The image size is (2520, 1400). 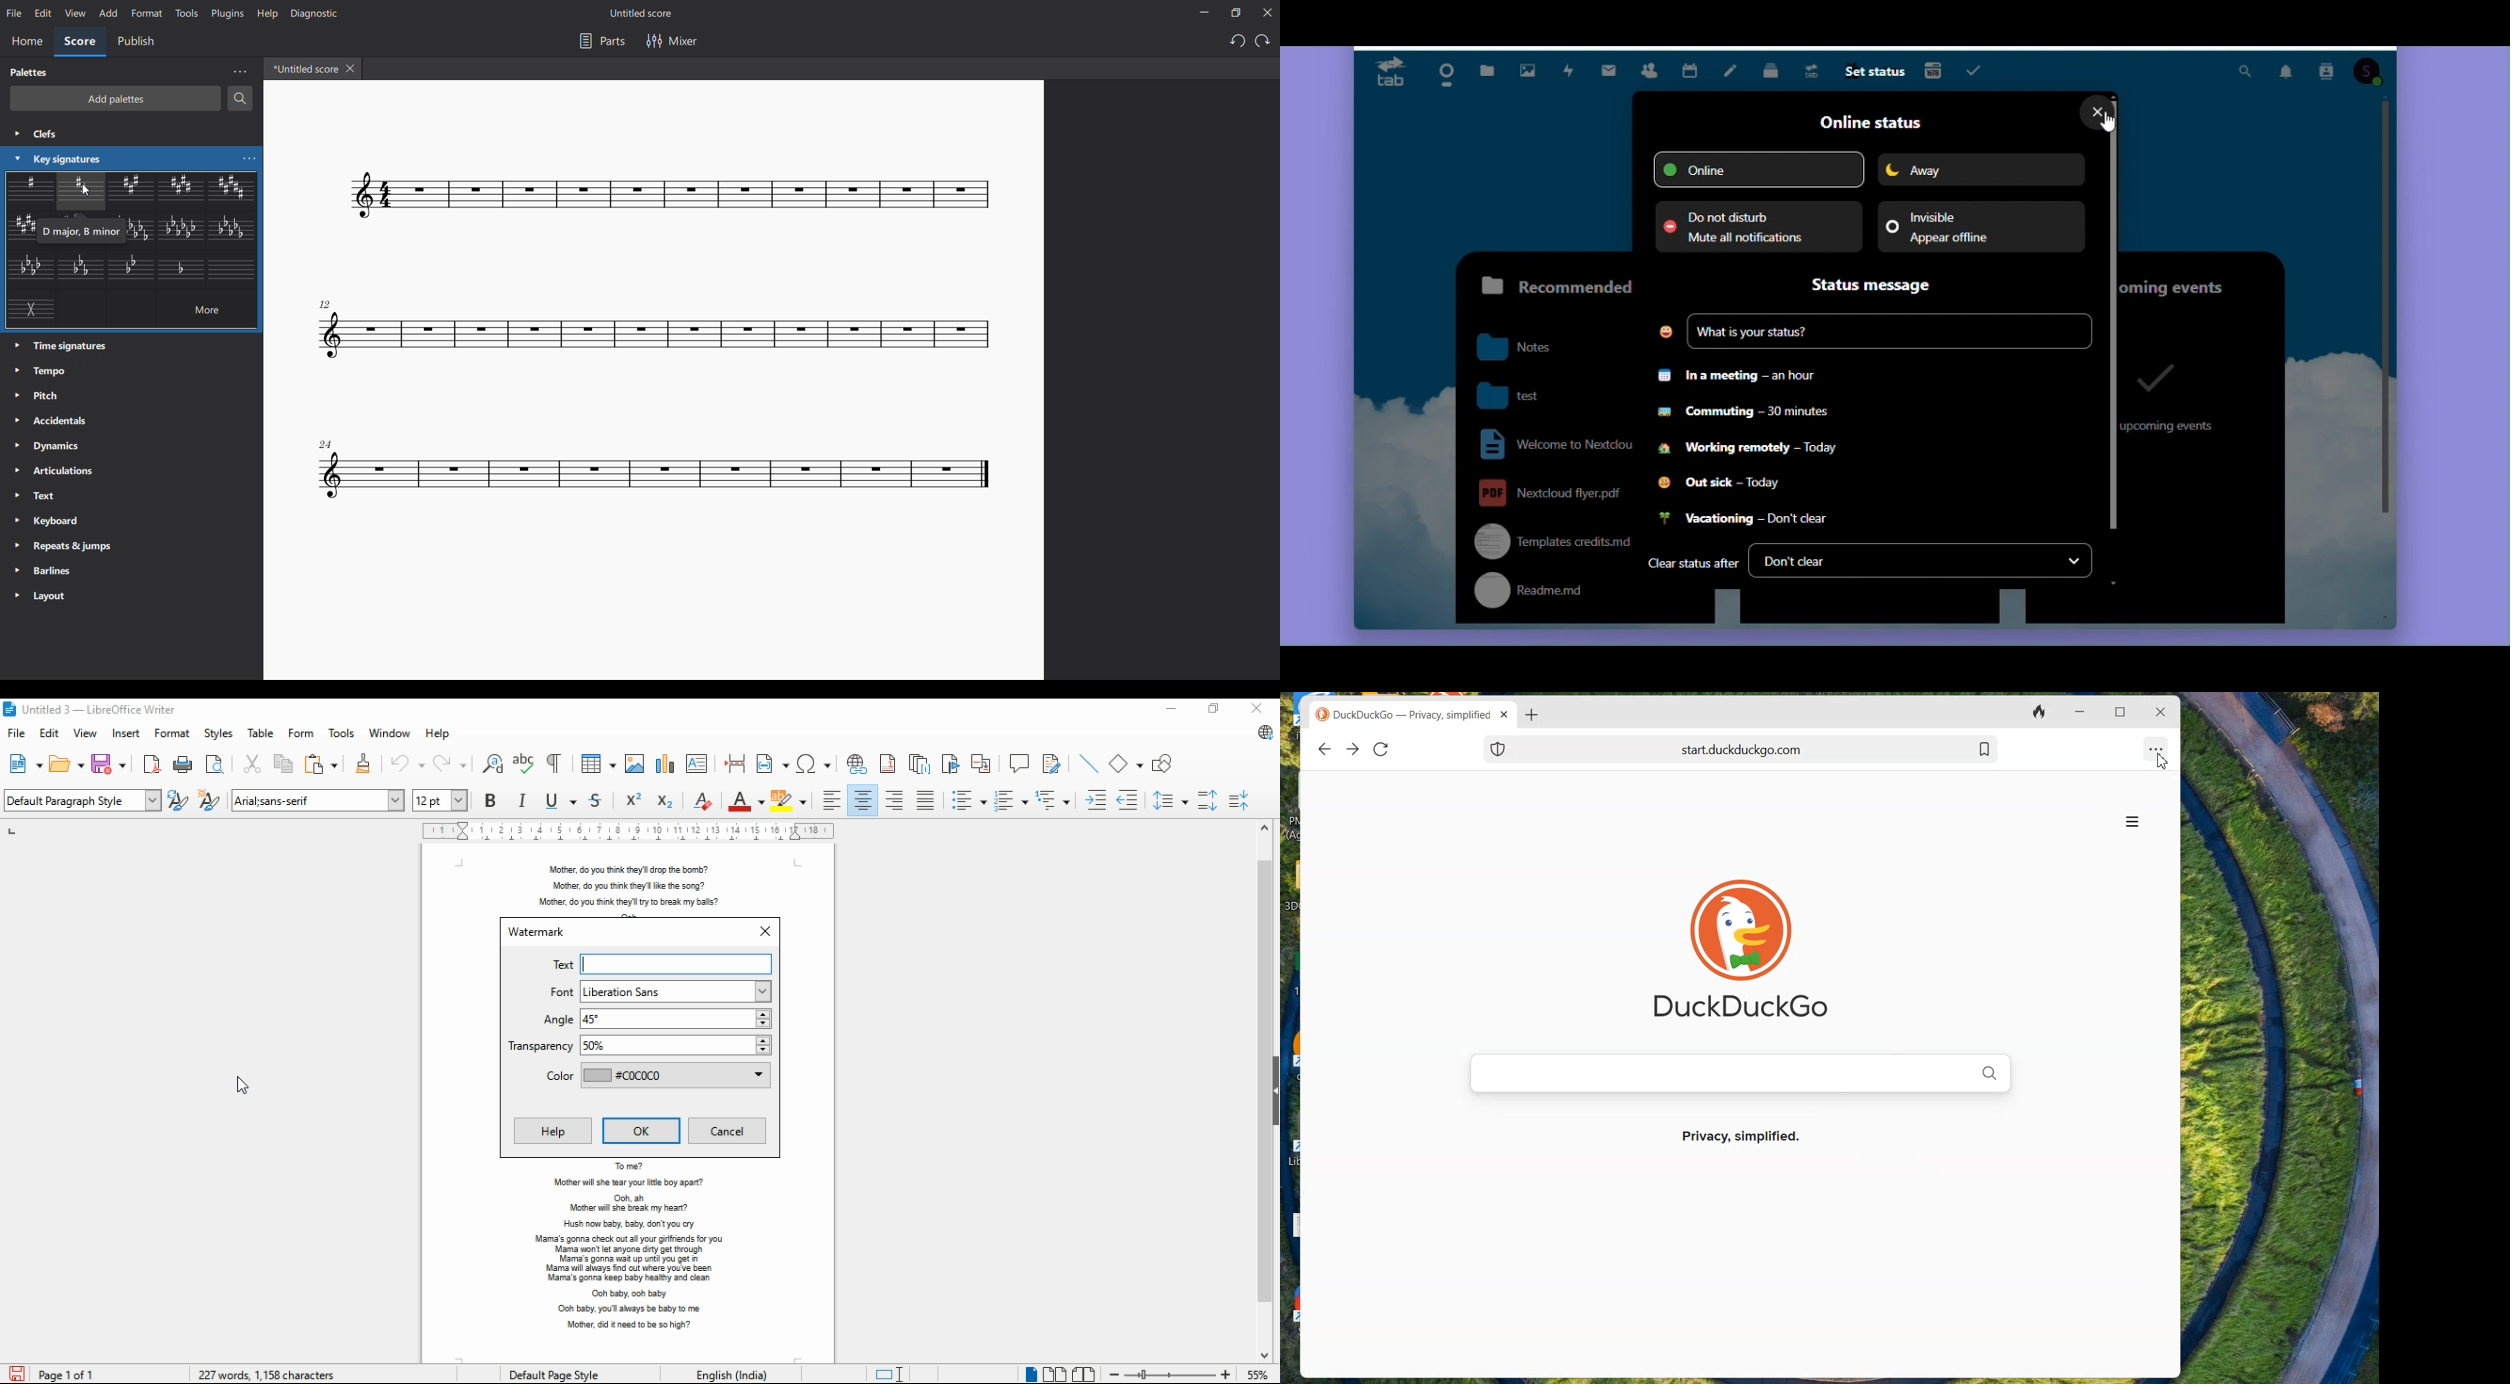 I want to click on pitch, so click(x=47, y=395).